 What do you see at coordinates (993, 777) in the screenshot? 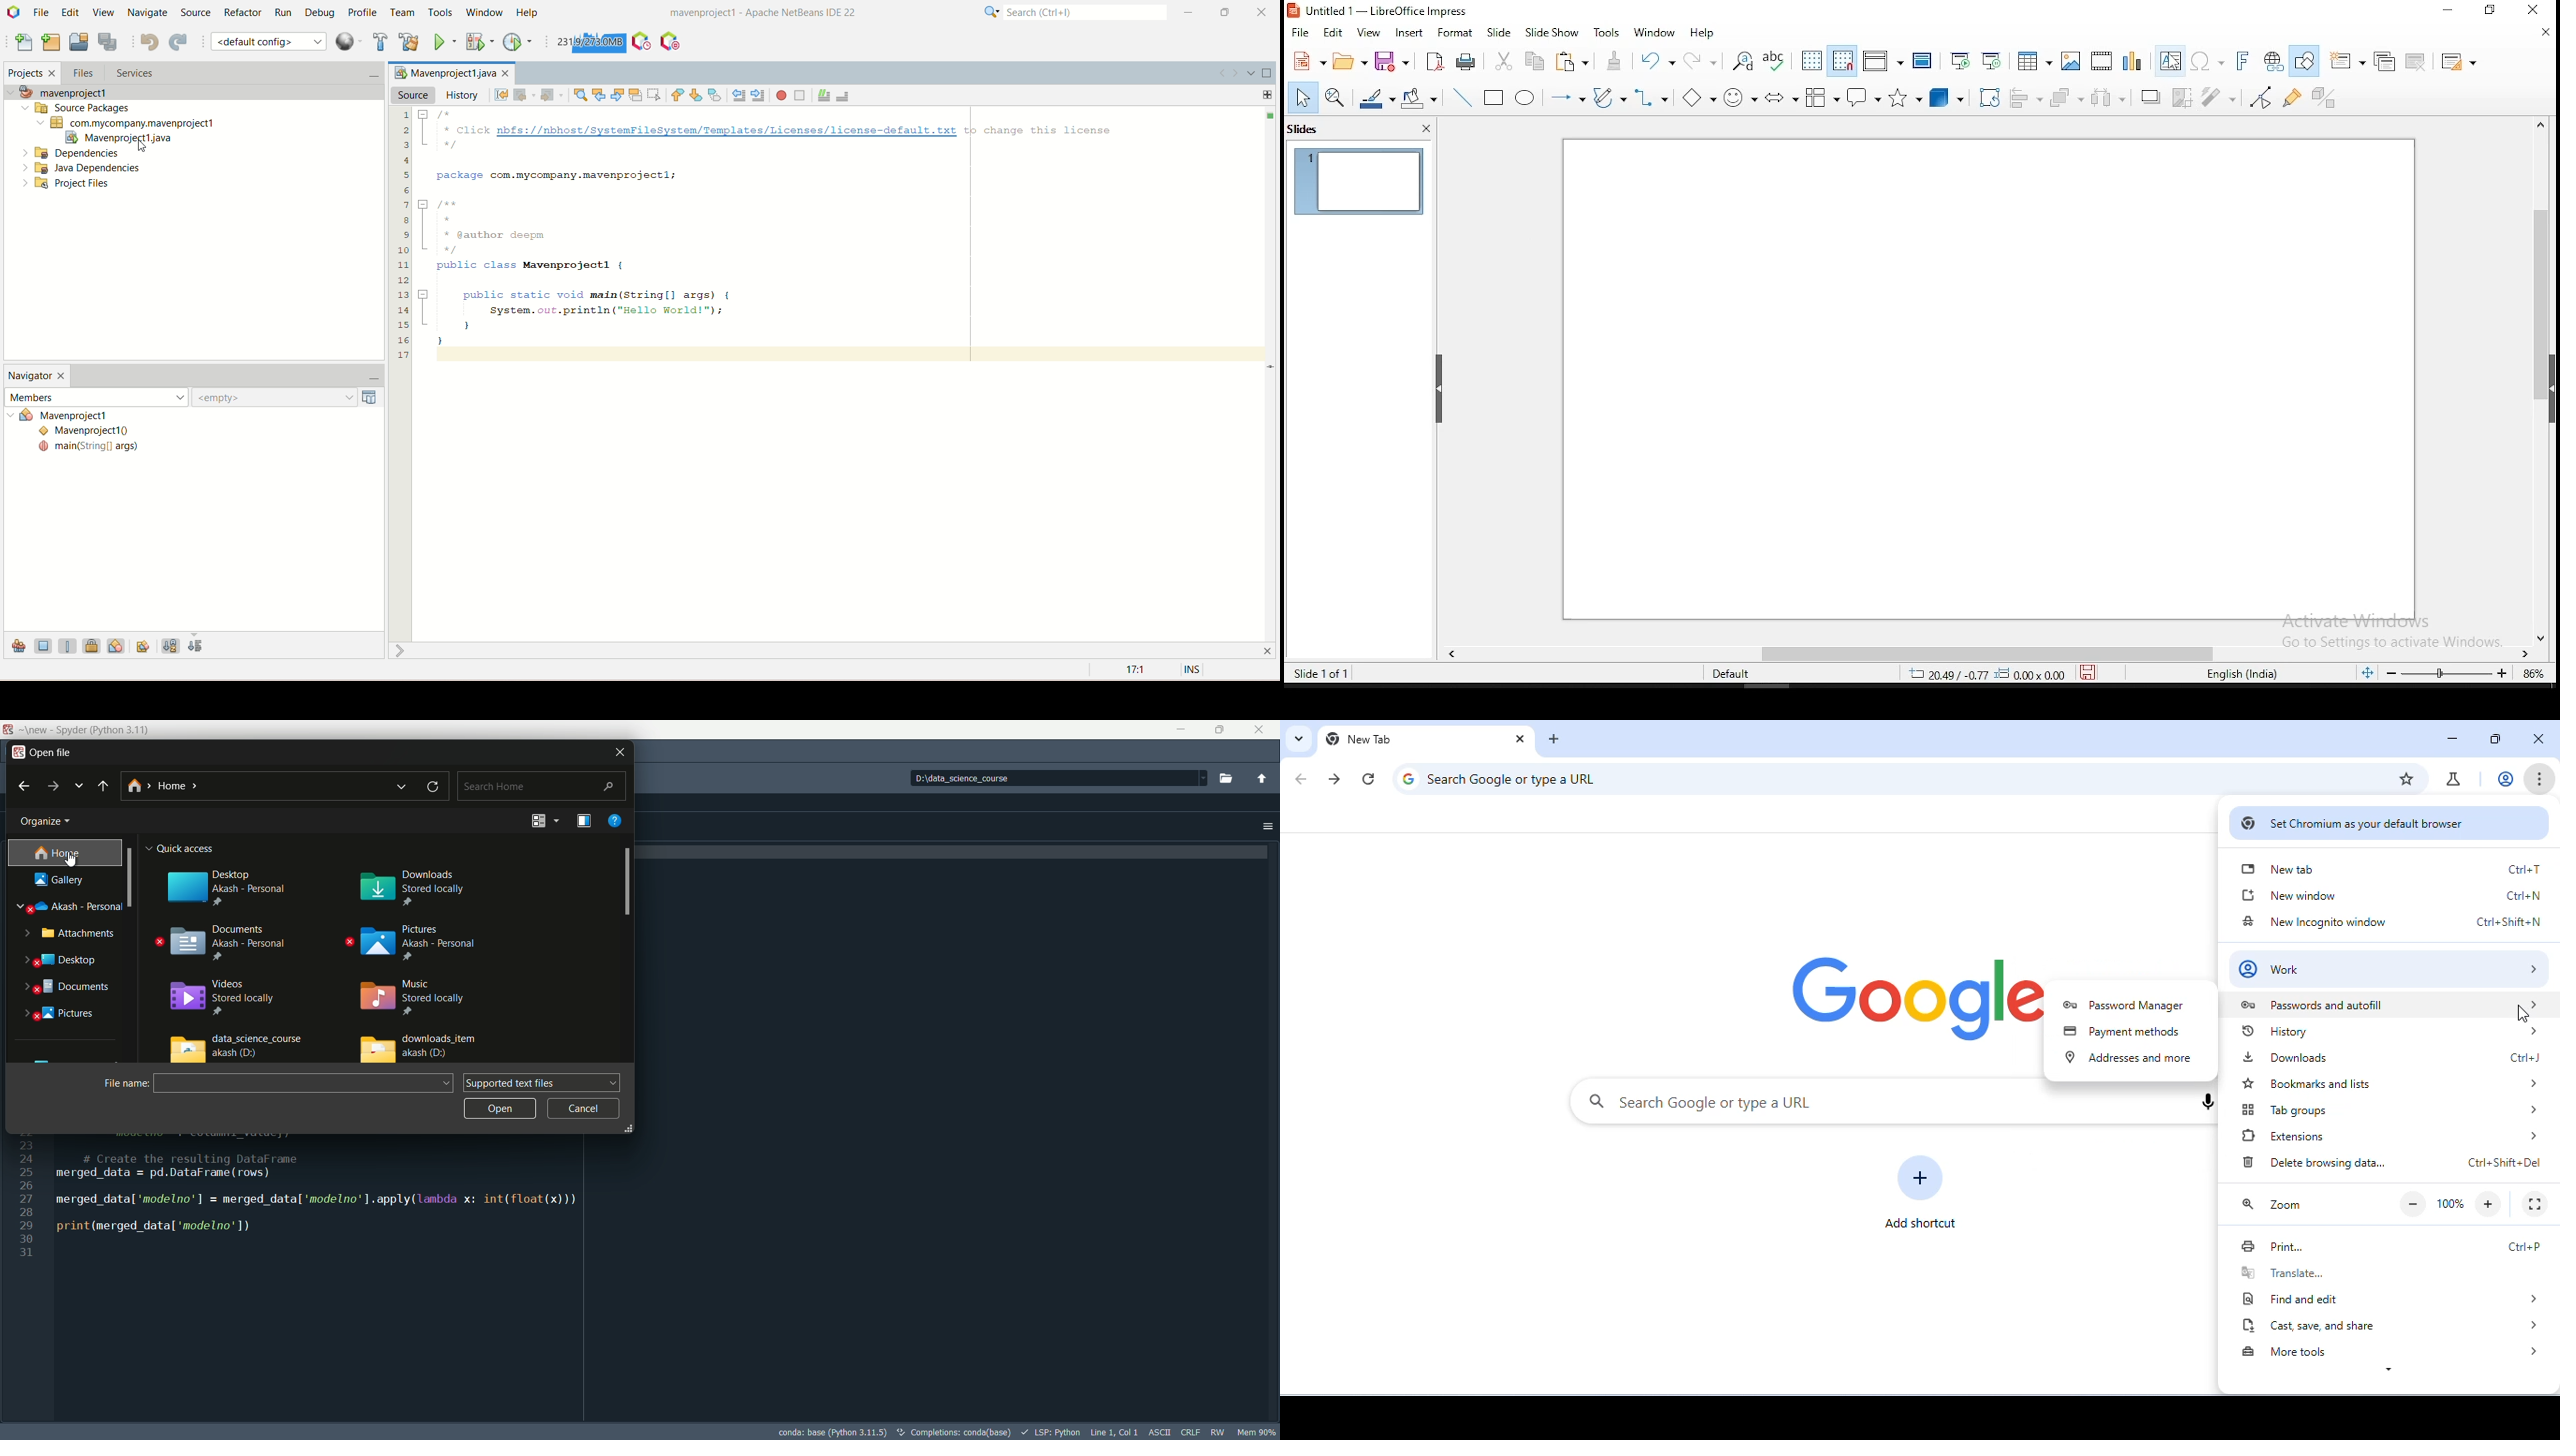
I see `directory` at bounding box center [993, 777].